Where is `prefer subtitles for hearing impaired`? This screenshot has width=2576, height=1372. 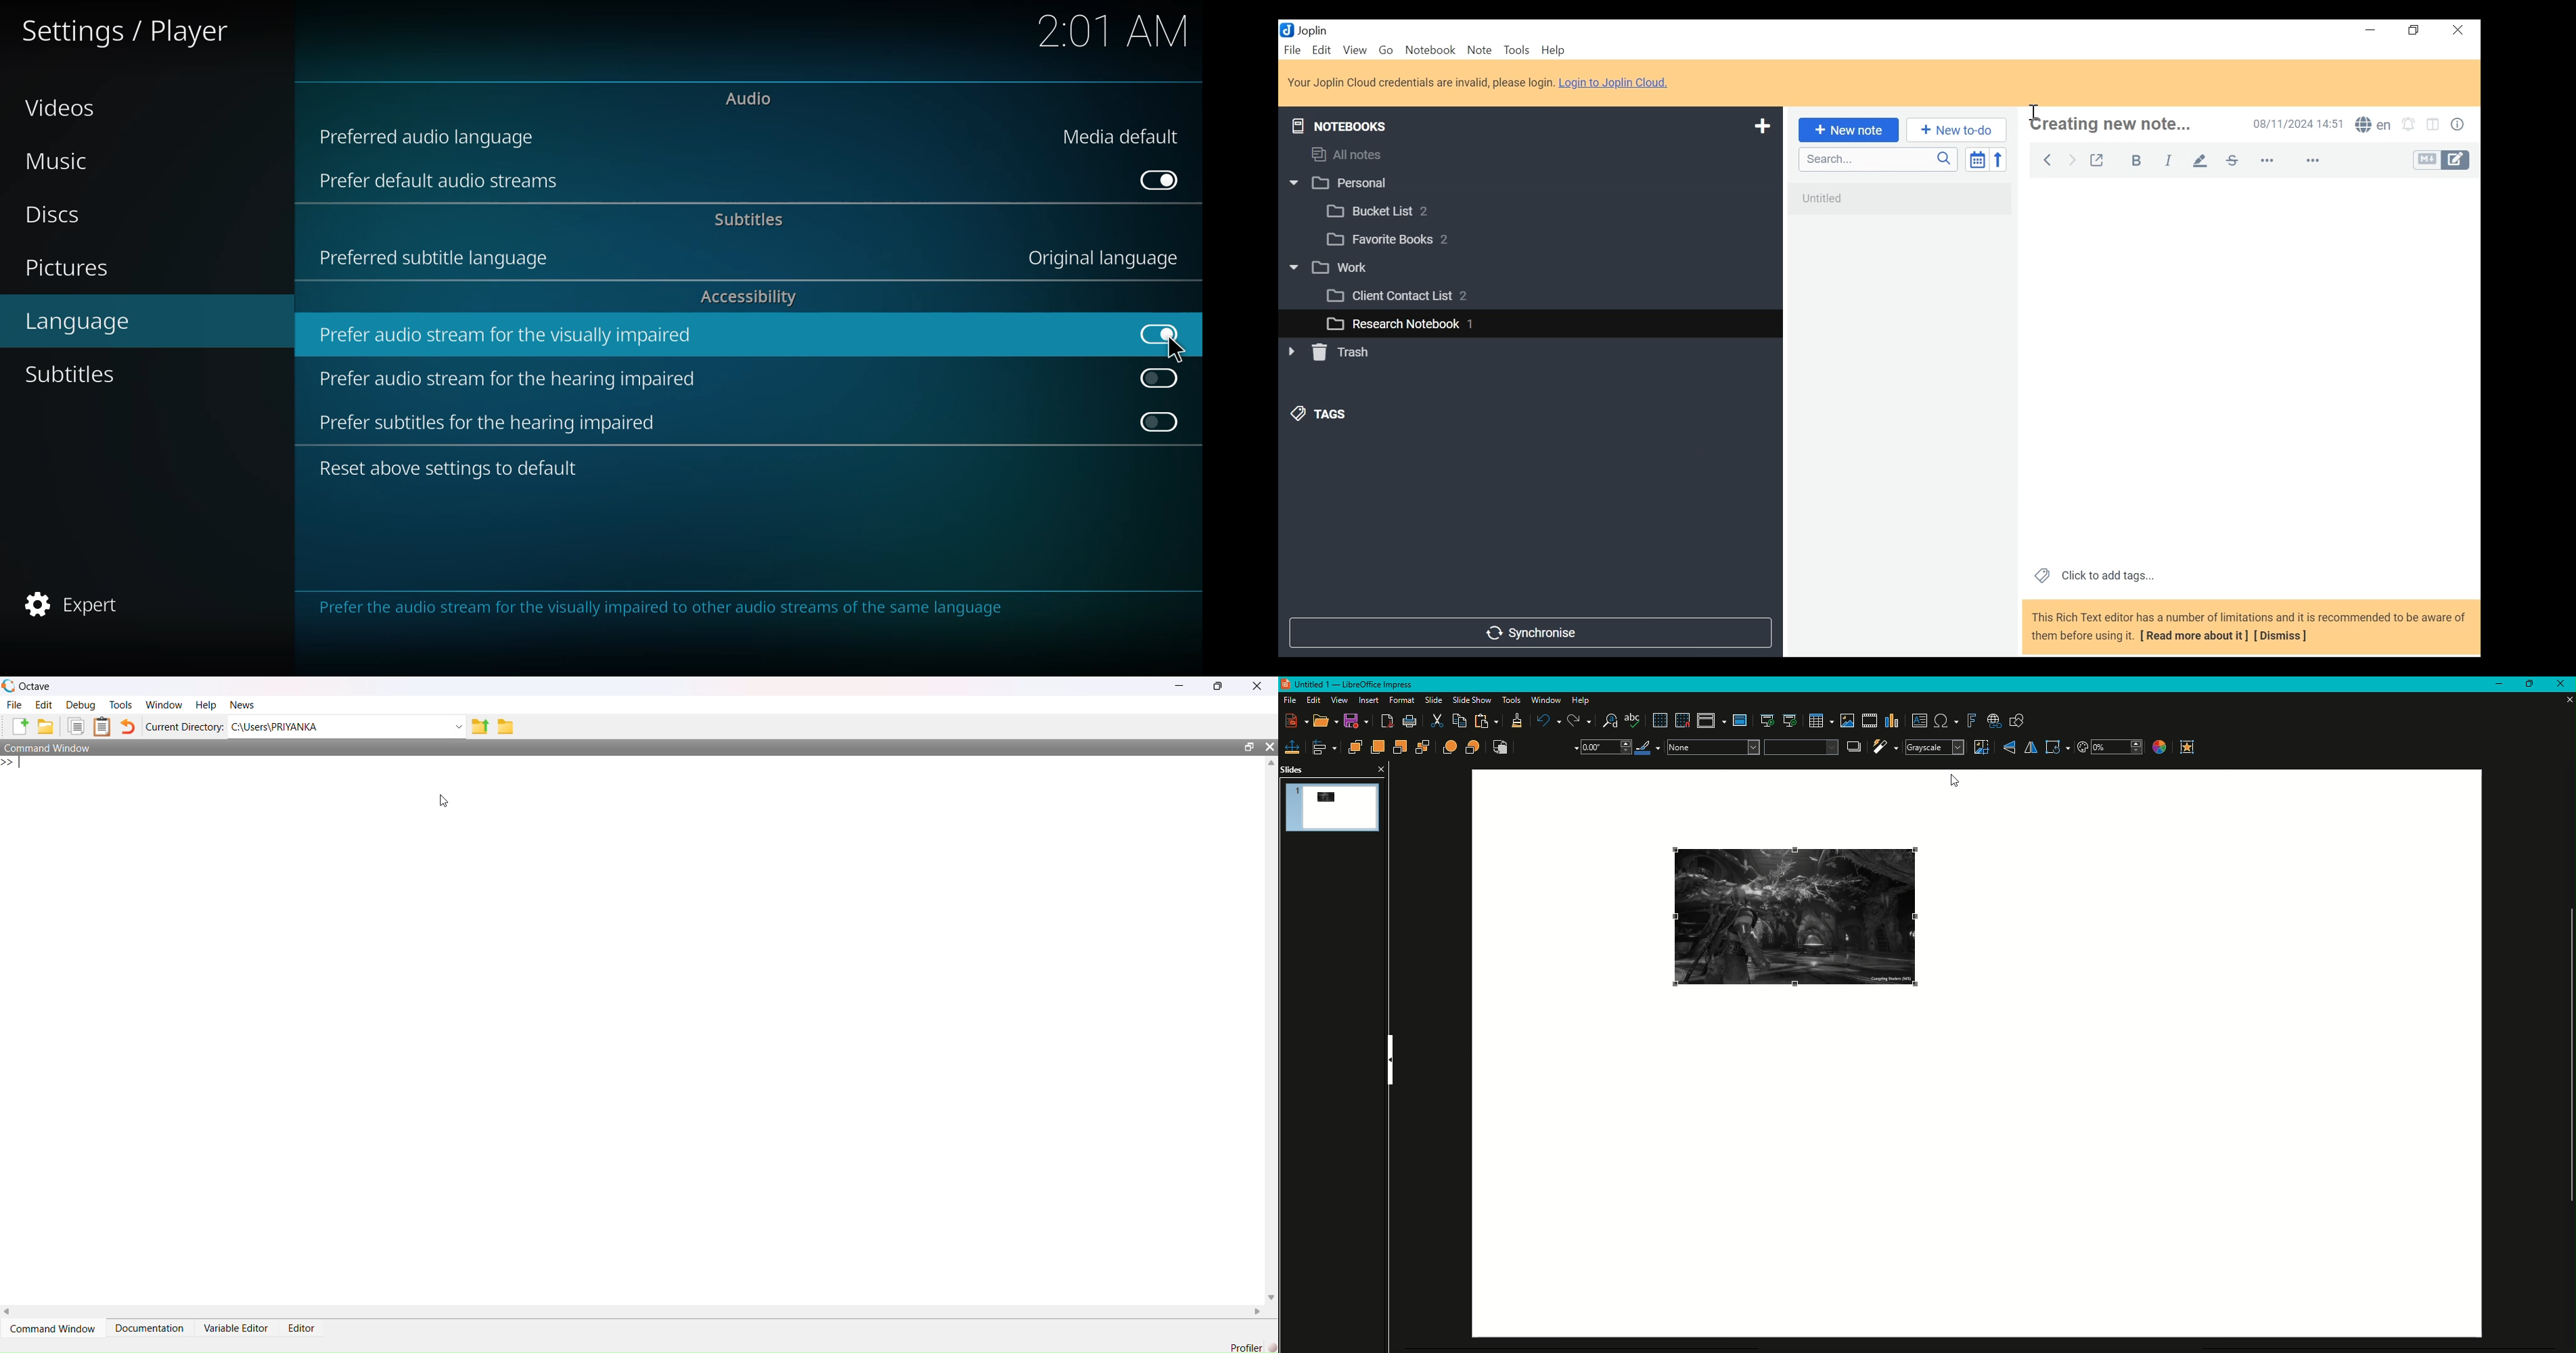 prefer subtitles for hearing impaired is located at coordinates (491, 423).